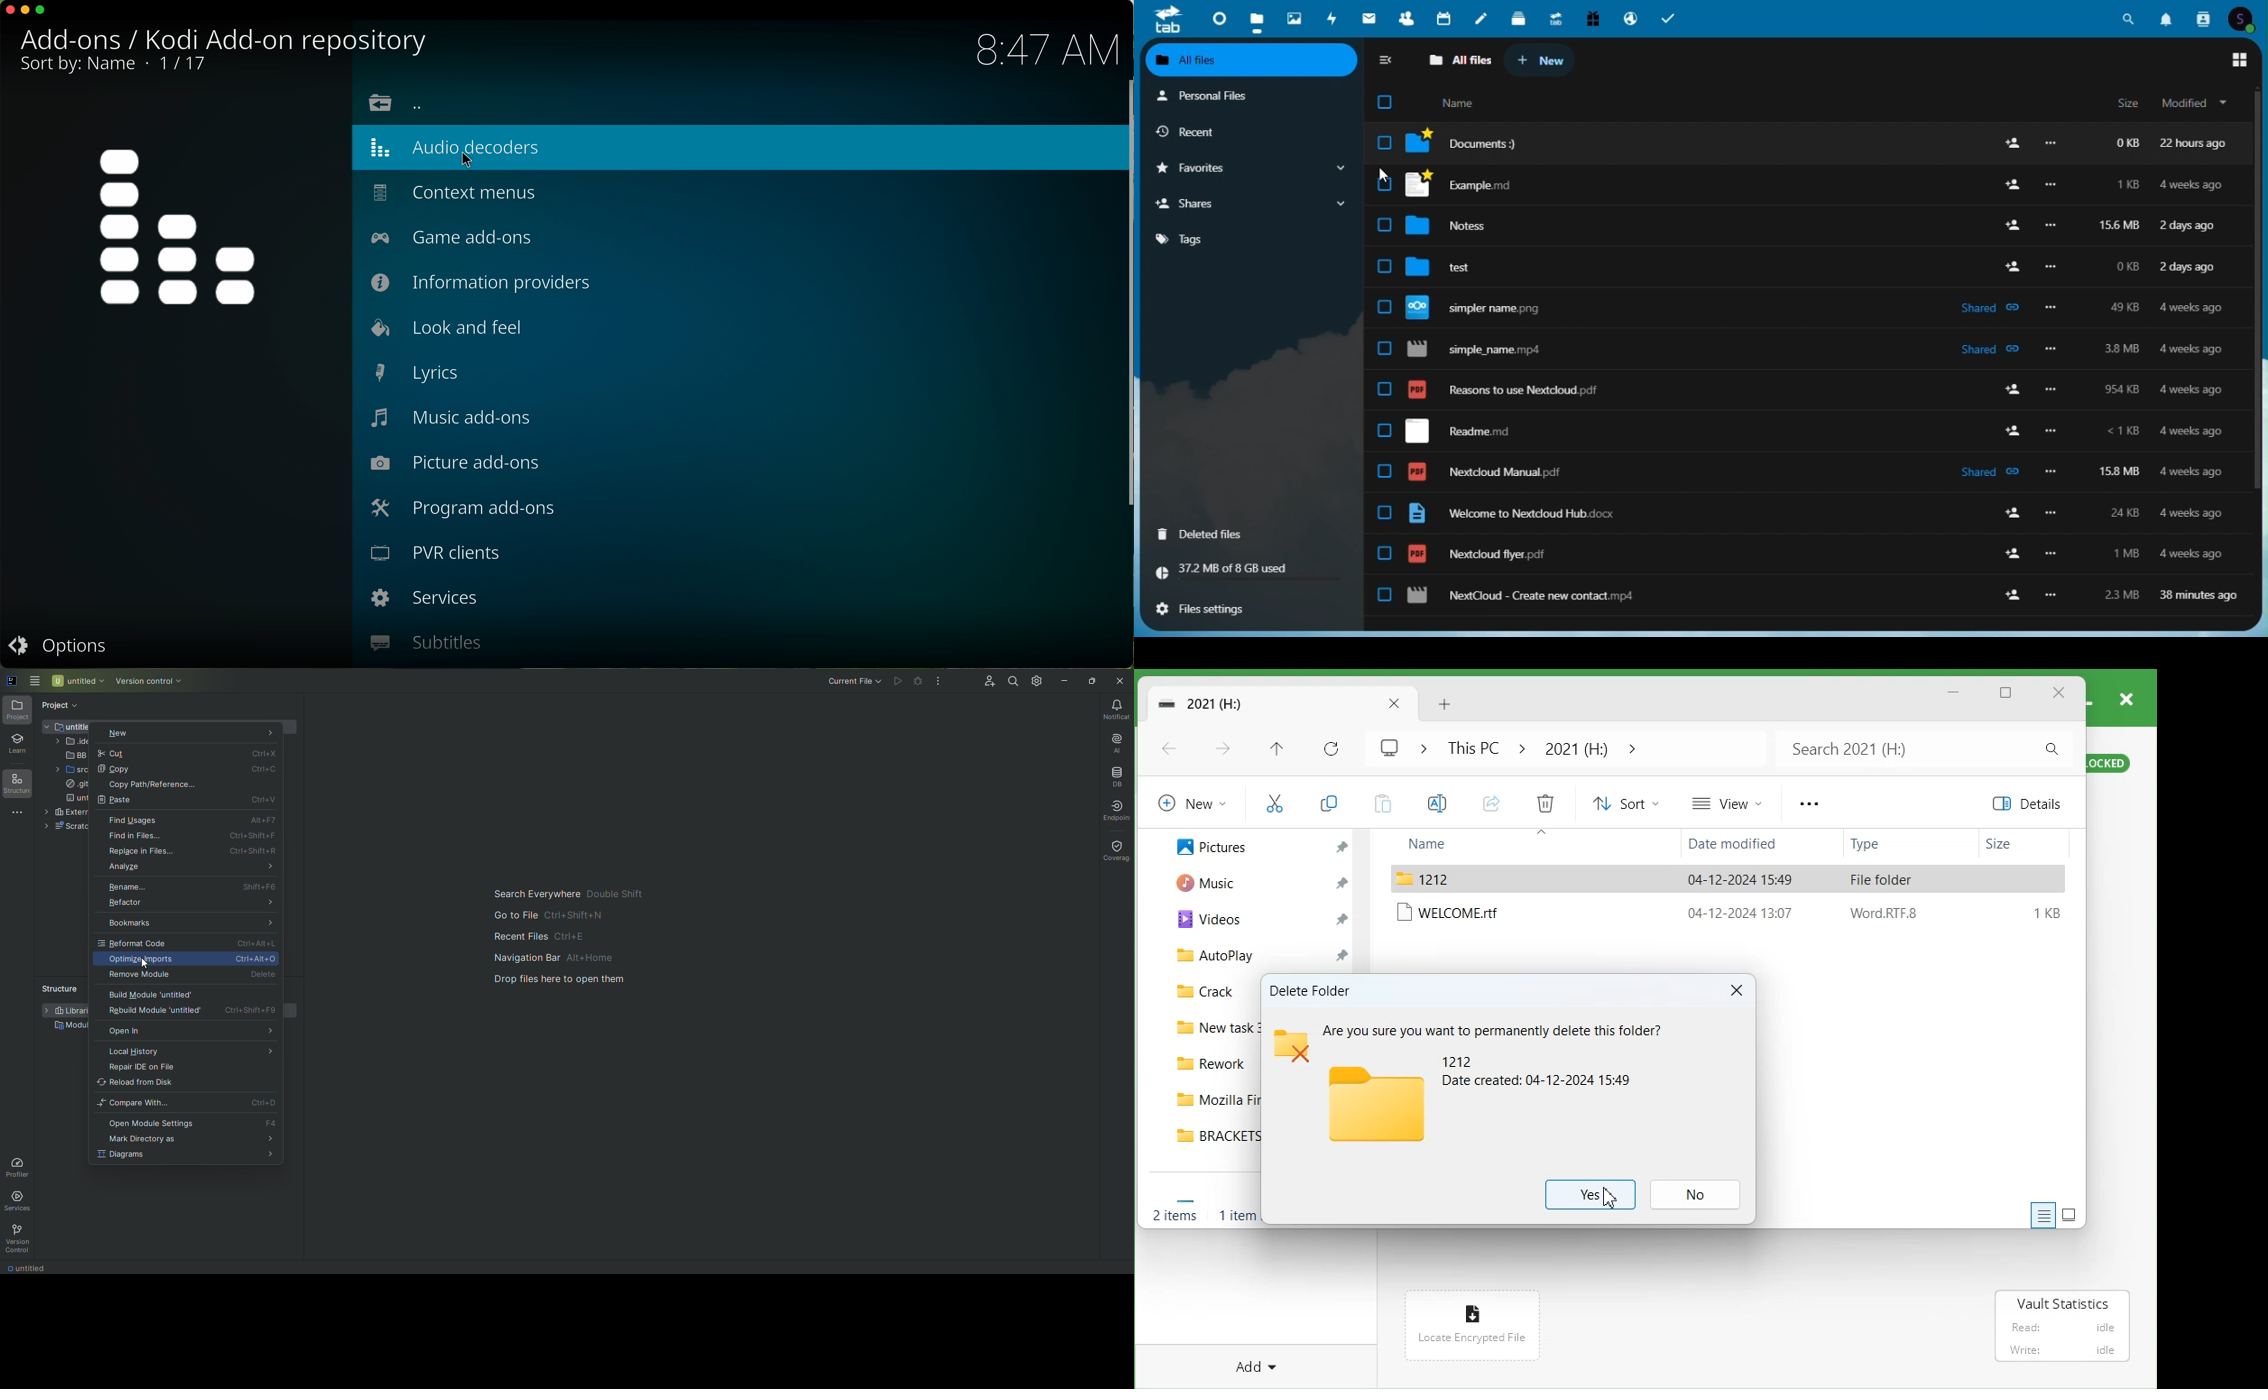  Describe the element at coordinates (2120, 513) in the screenshot. I see `24 kb` at that location.